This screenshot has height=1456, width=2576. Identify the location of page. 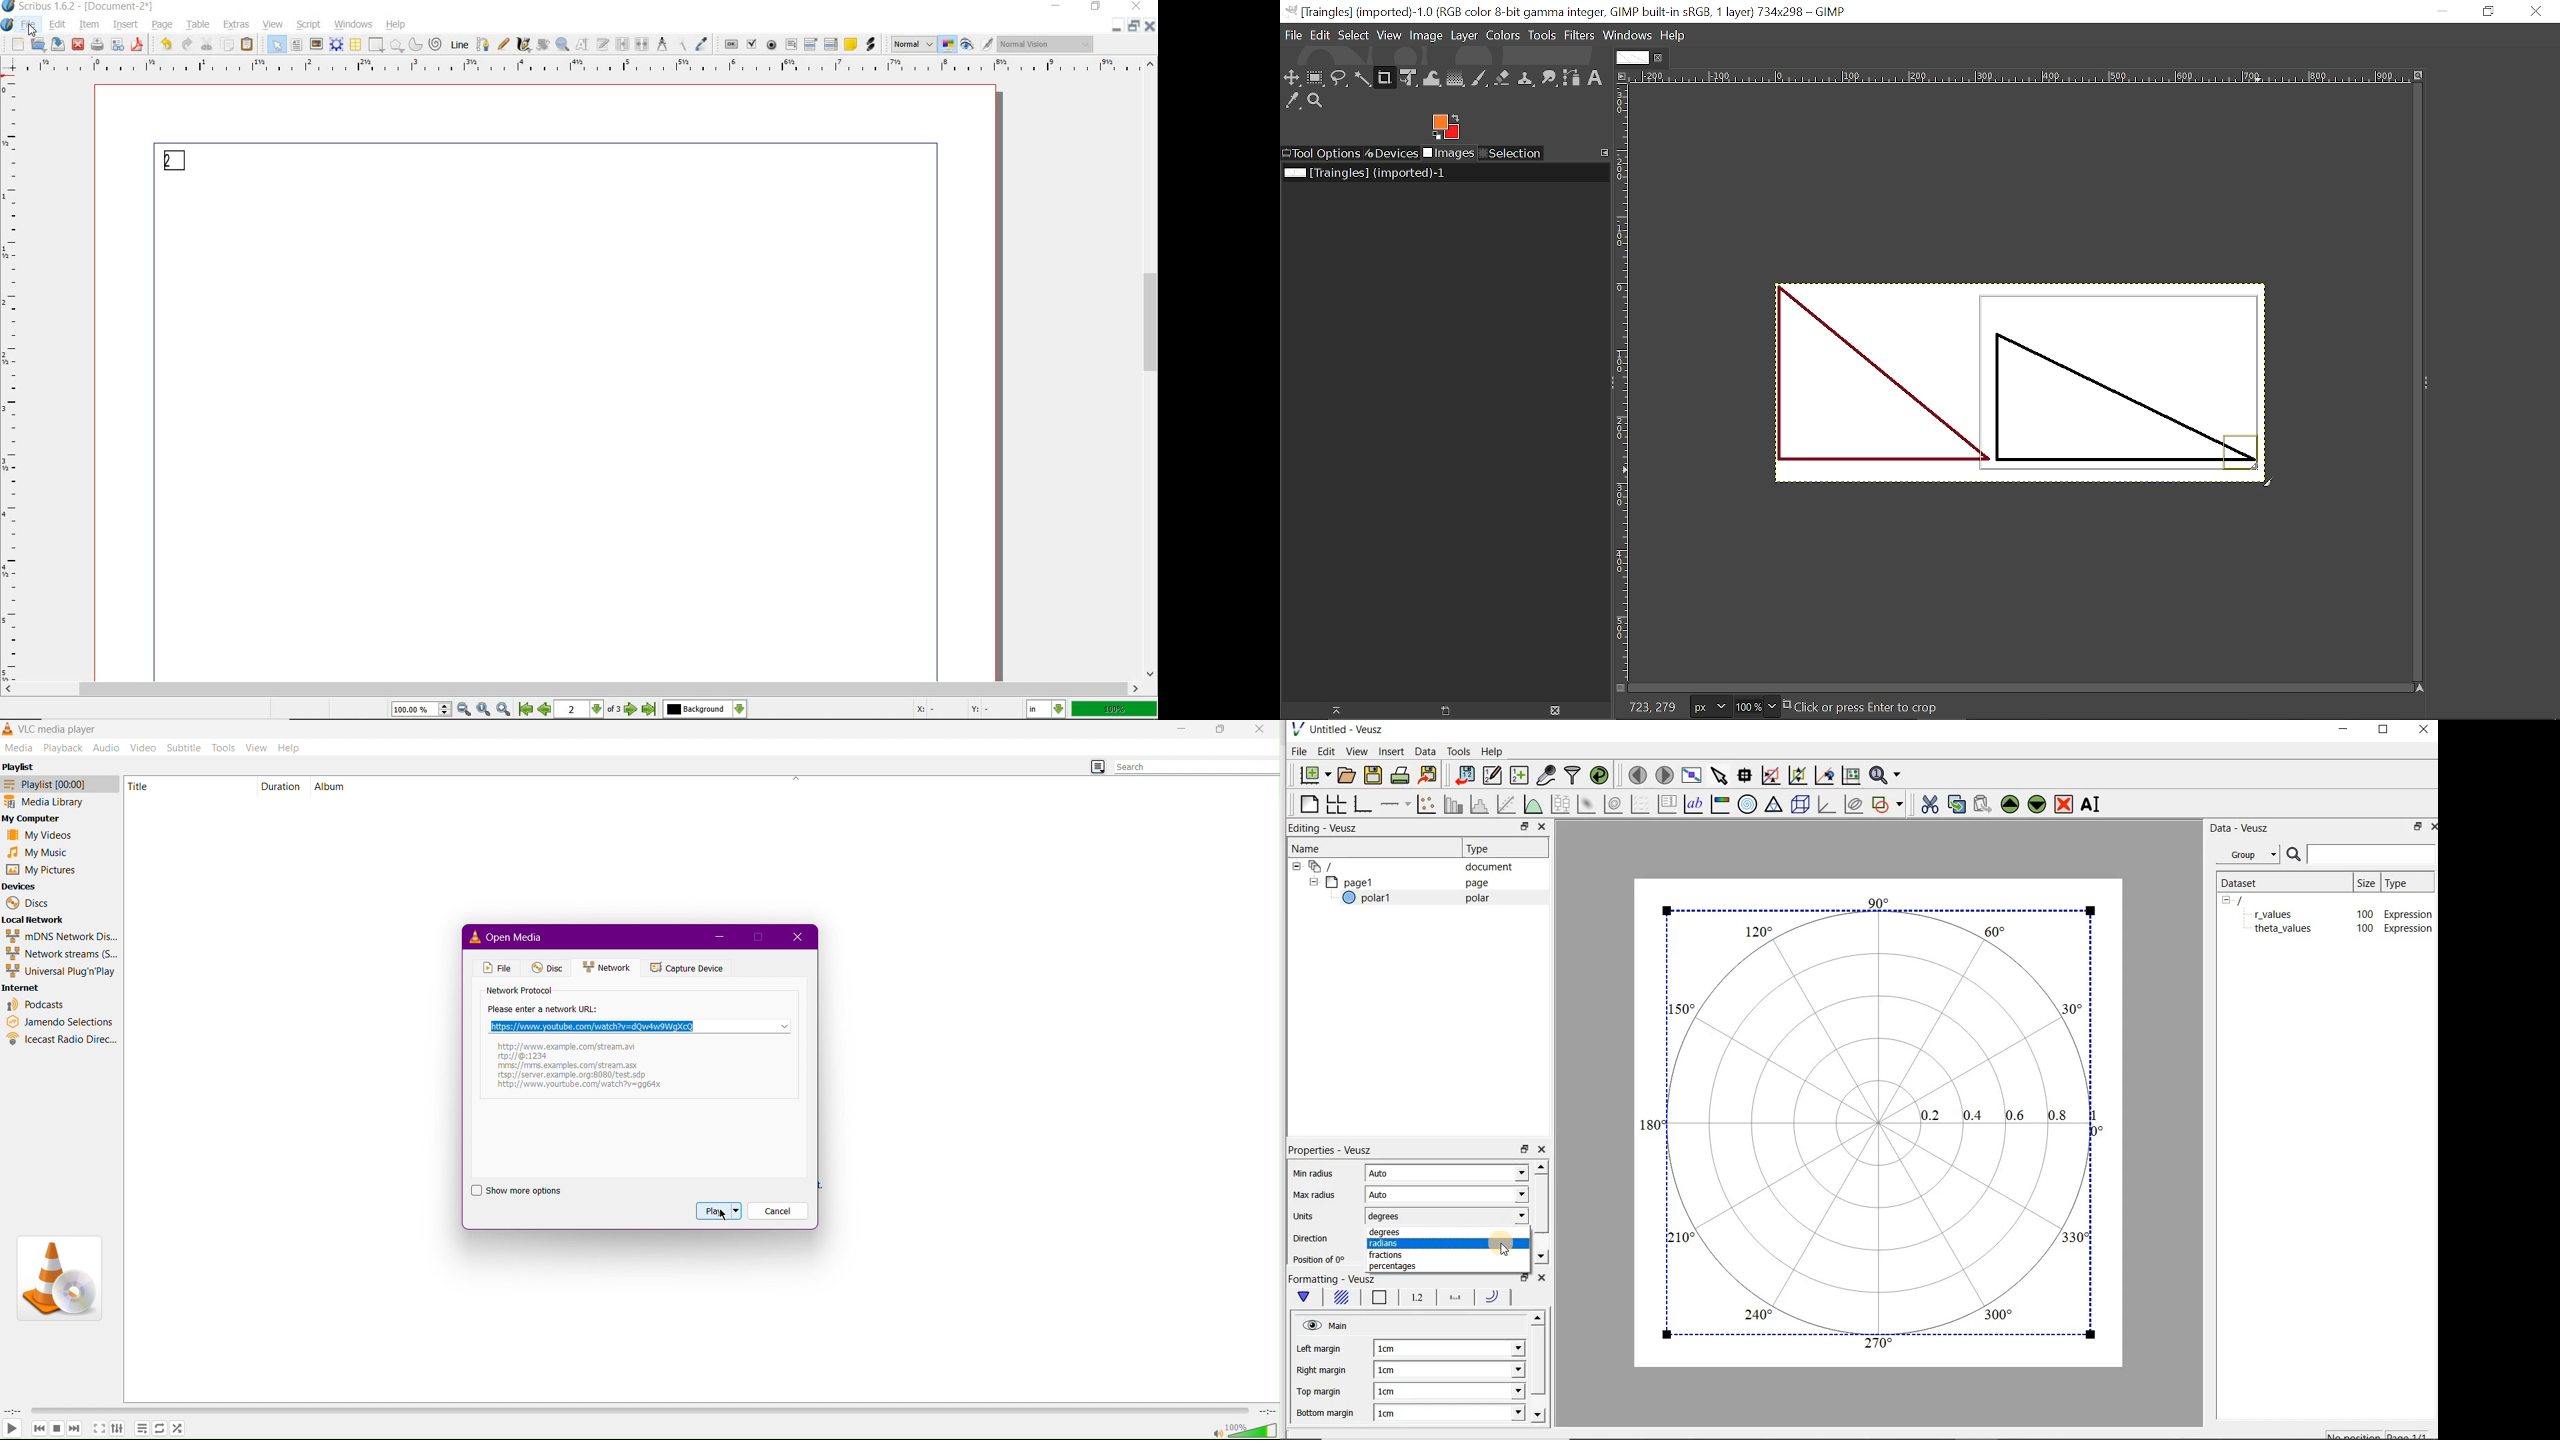
(163, 26).